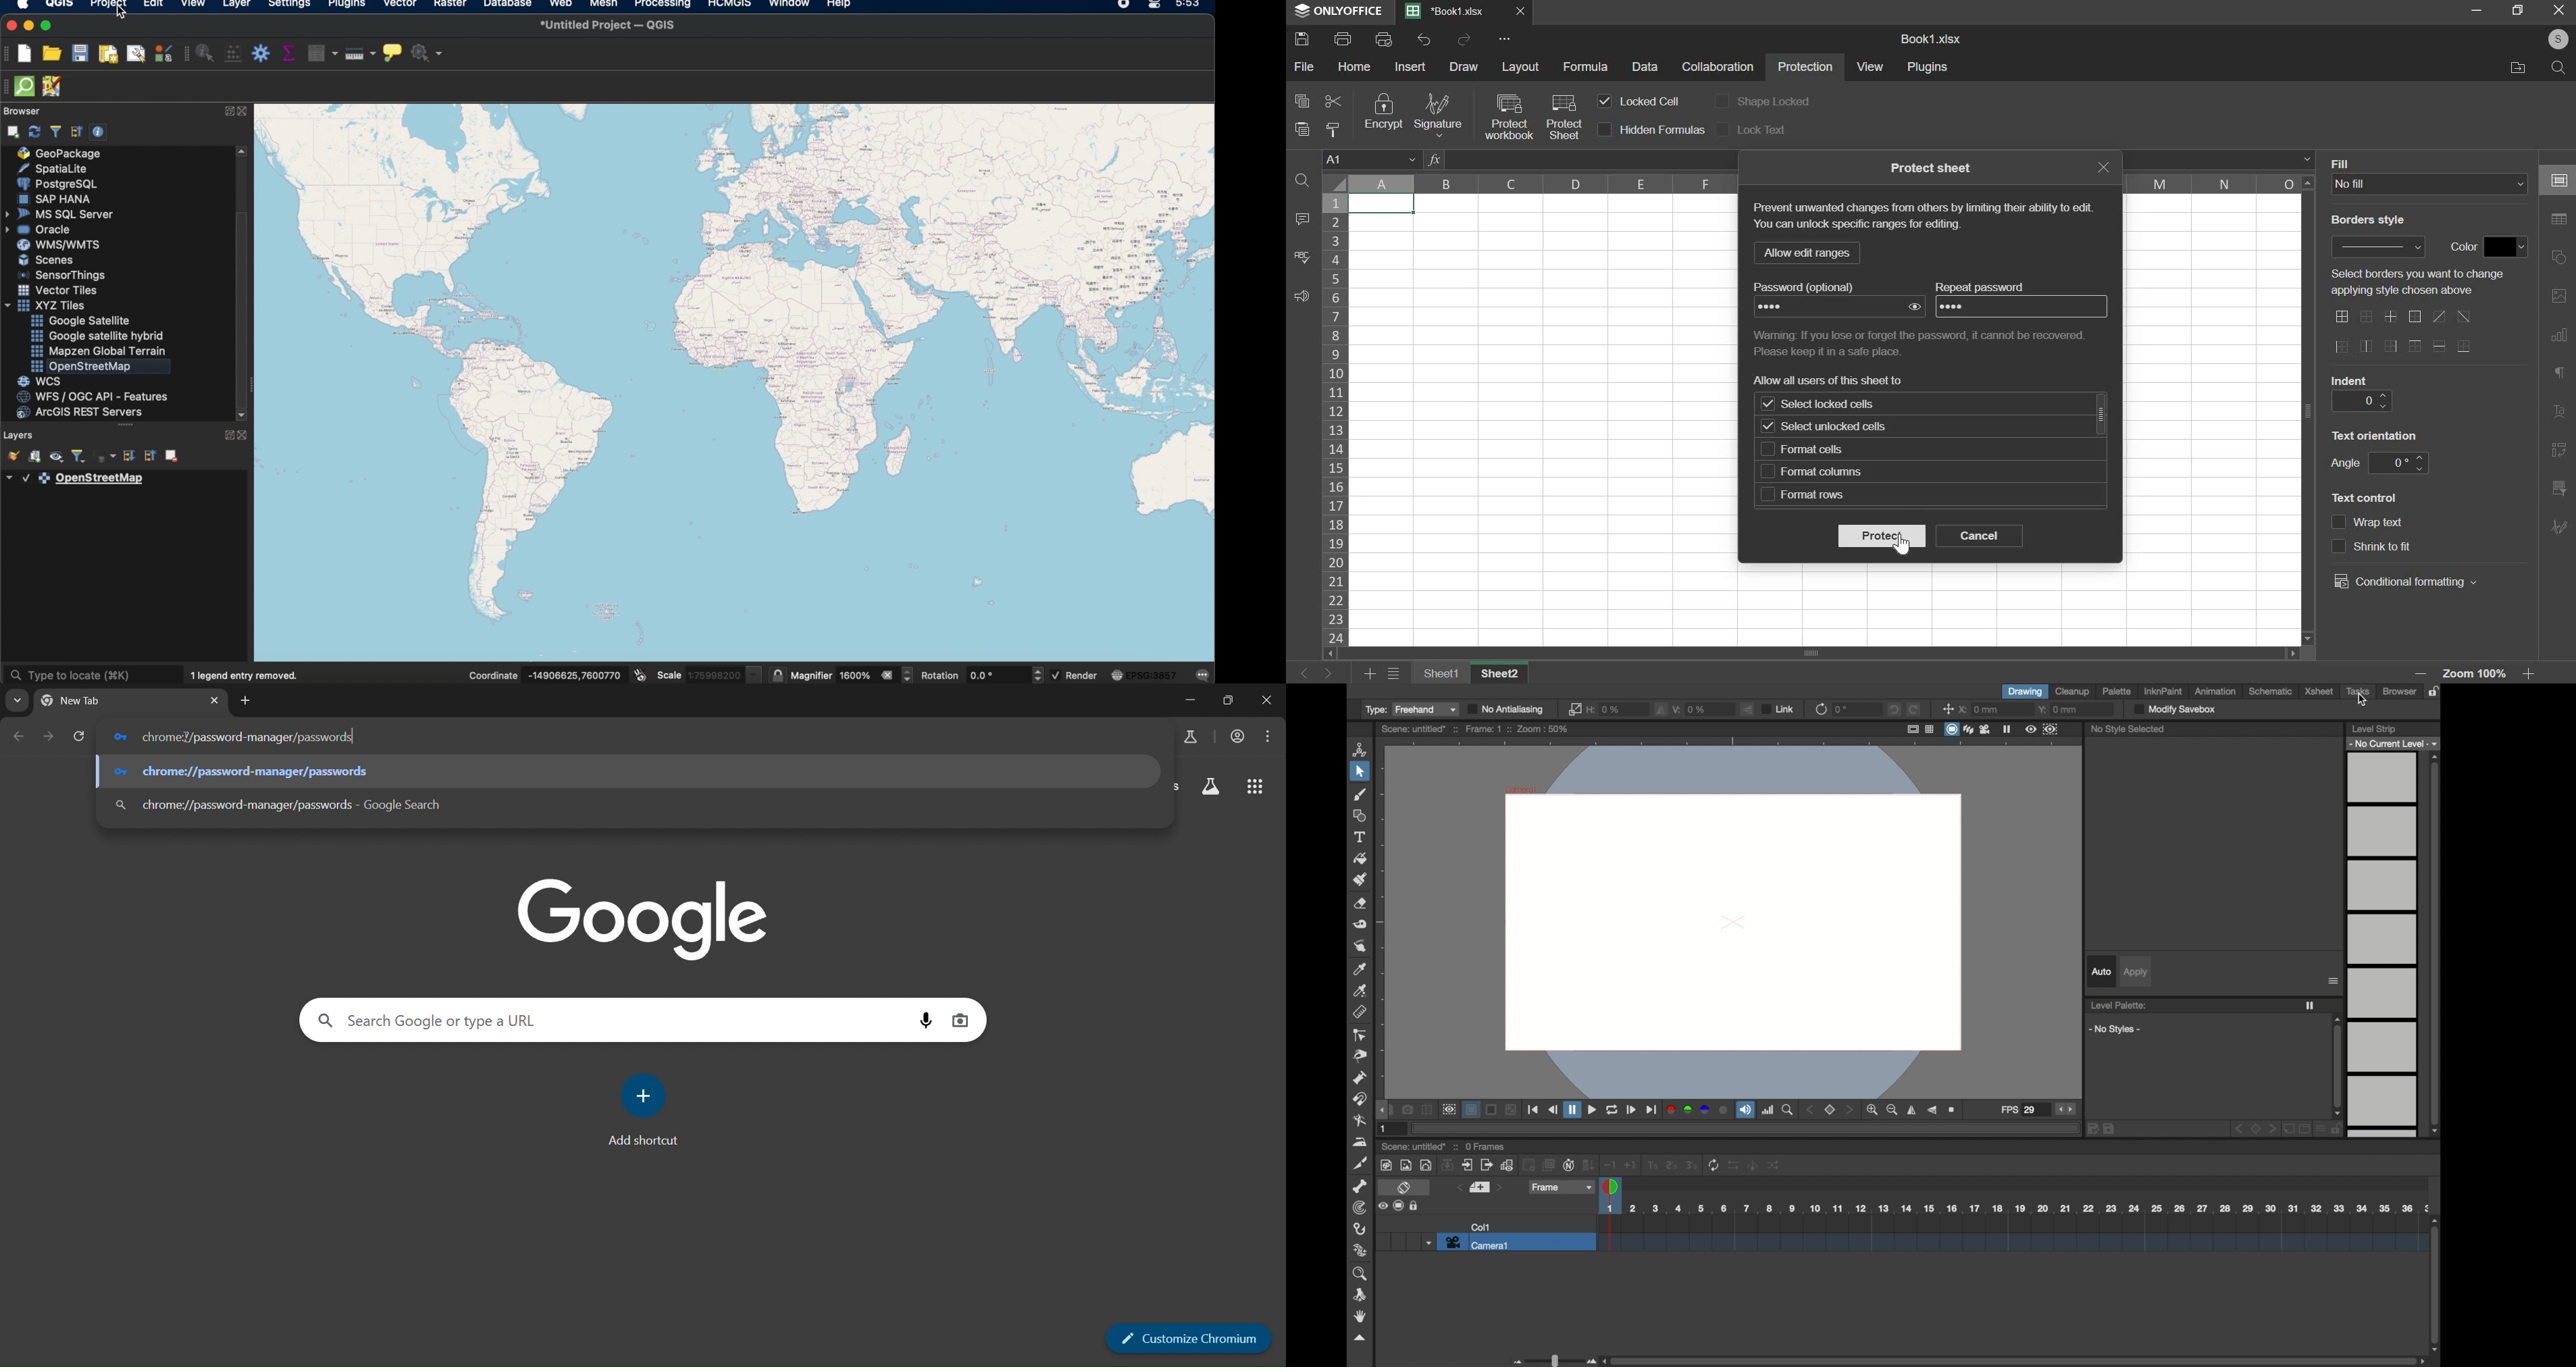 This screenshot has height=1372, width=2576. I want to click on save, so click(1302, 37).